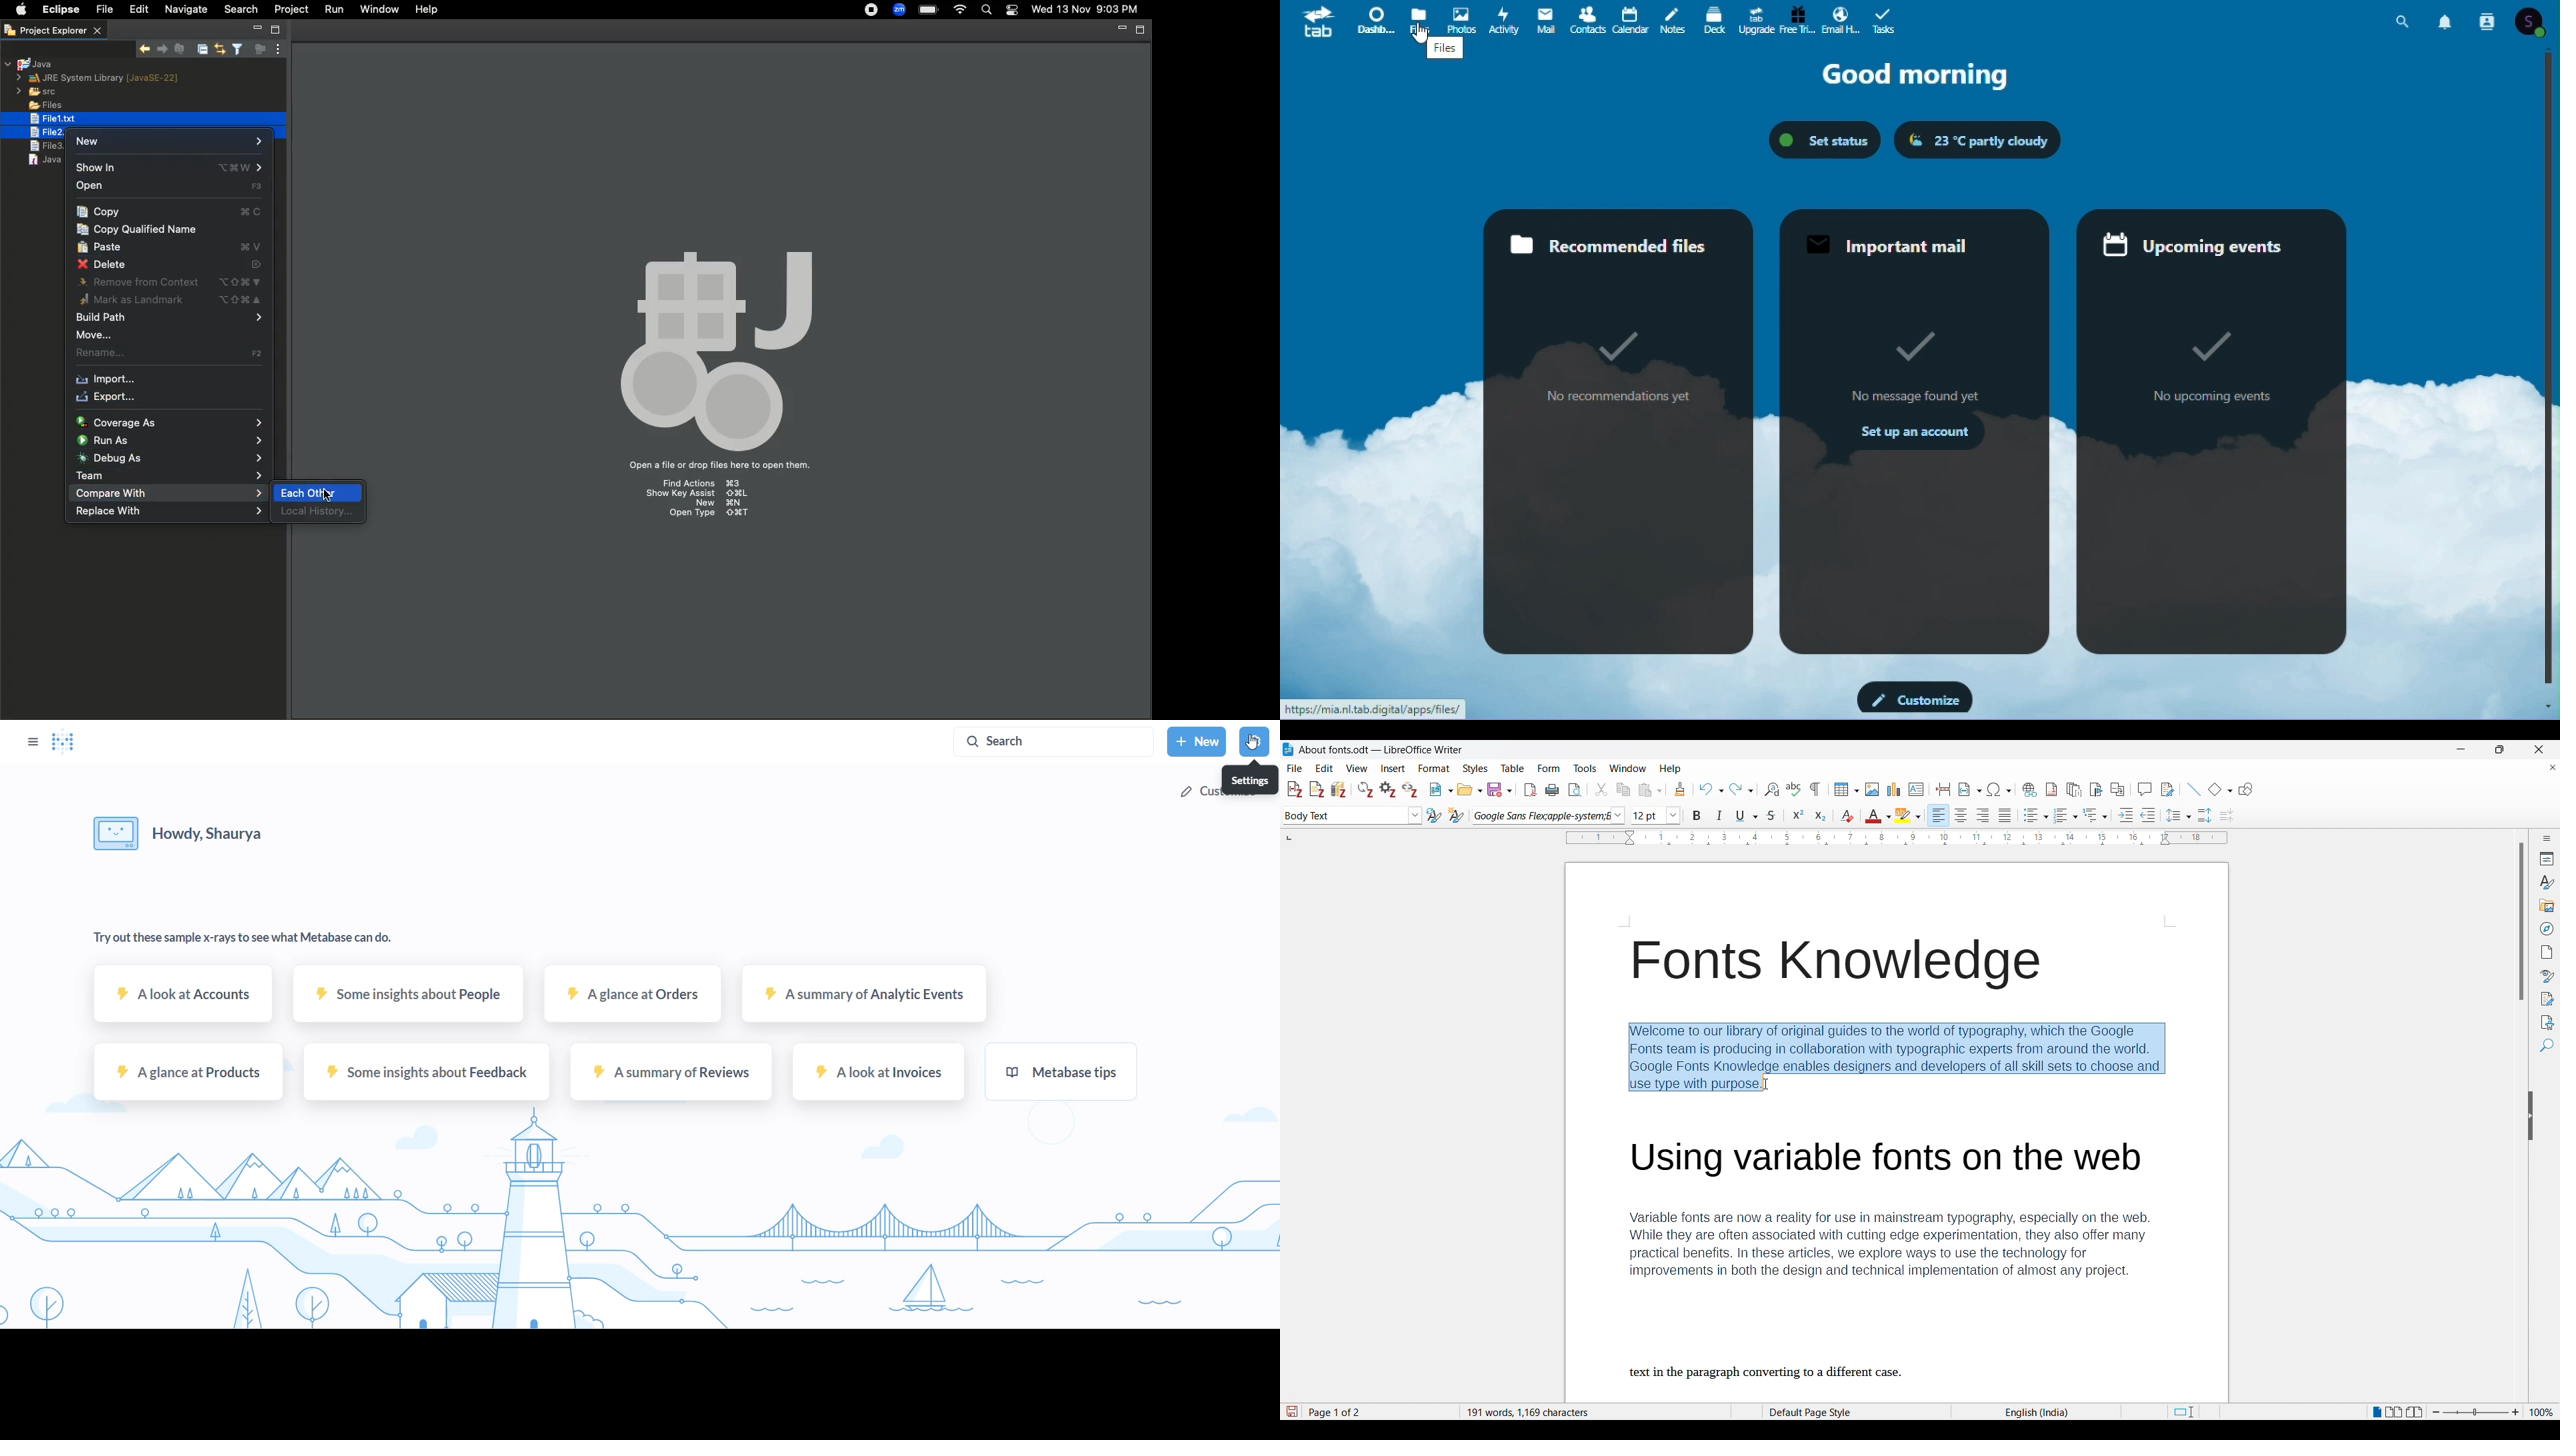 The image size is (2576, 1456). I want to click on Window menu, so click(1628, 769).